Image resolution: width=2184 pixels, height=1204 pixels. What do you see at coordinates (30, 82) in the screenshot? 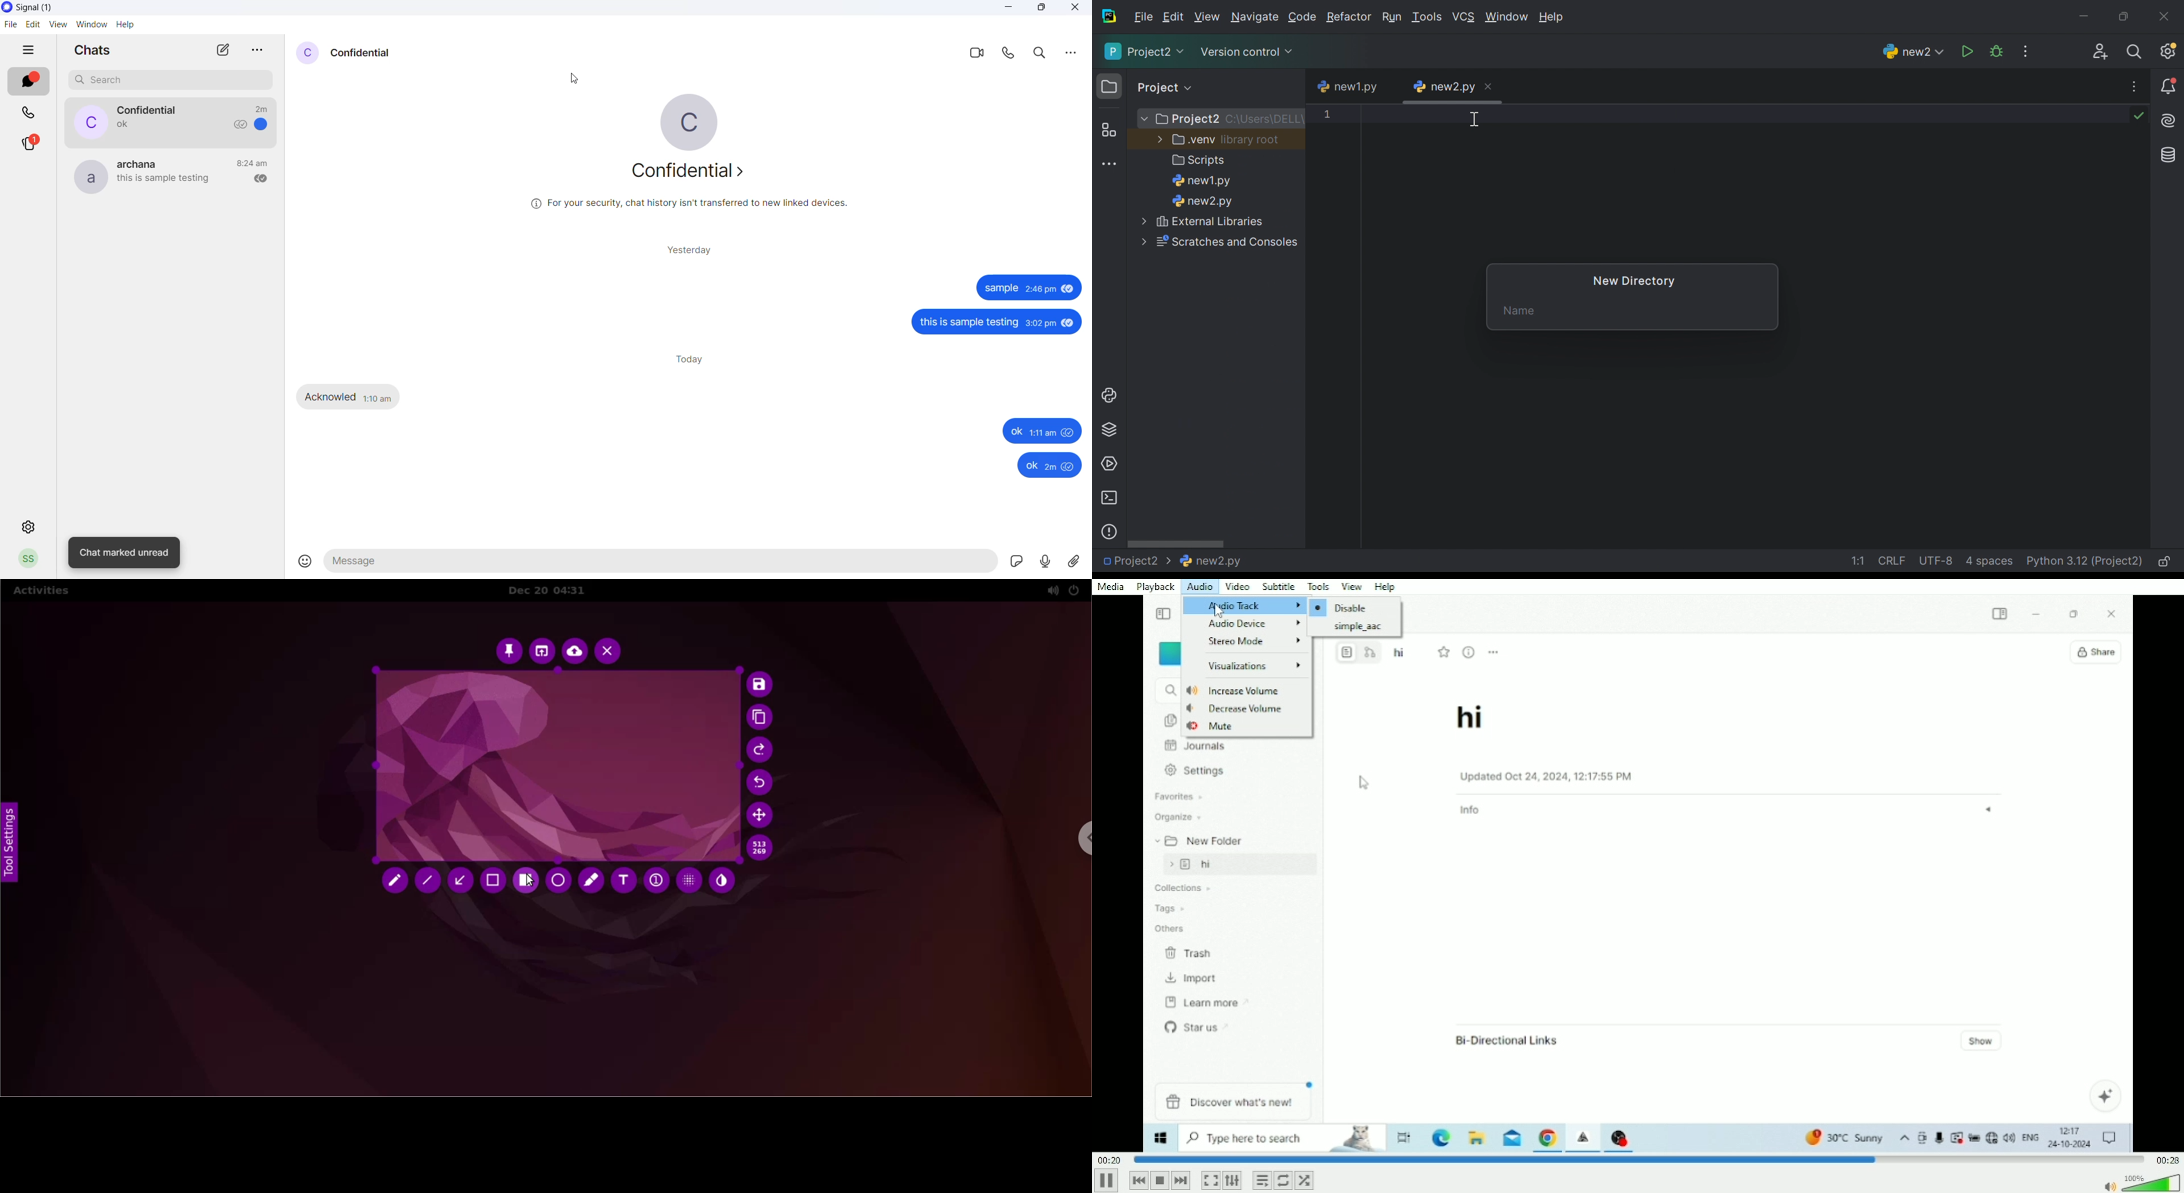
I see `chats` at bounding box center [30, 82].